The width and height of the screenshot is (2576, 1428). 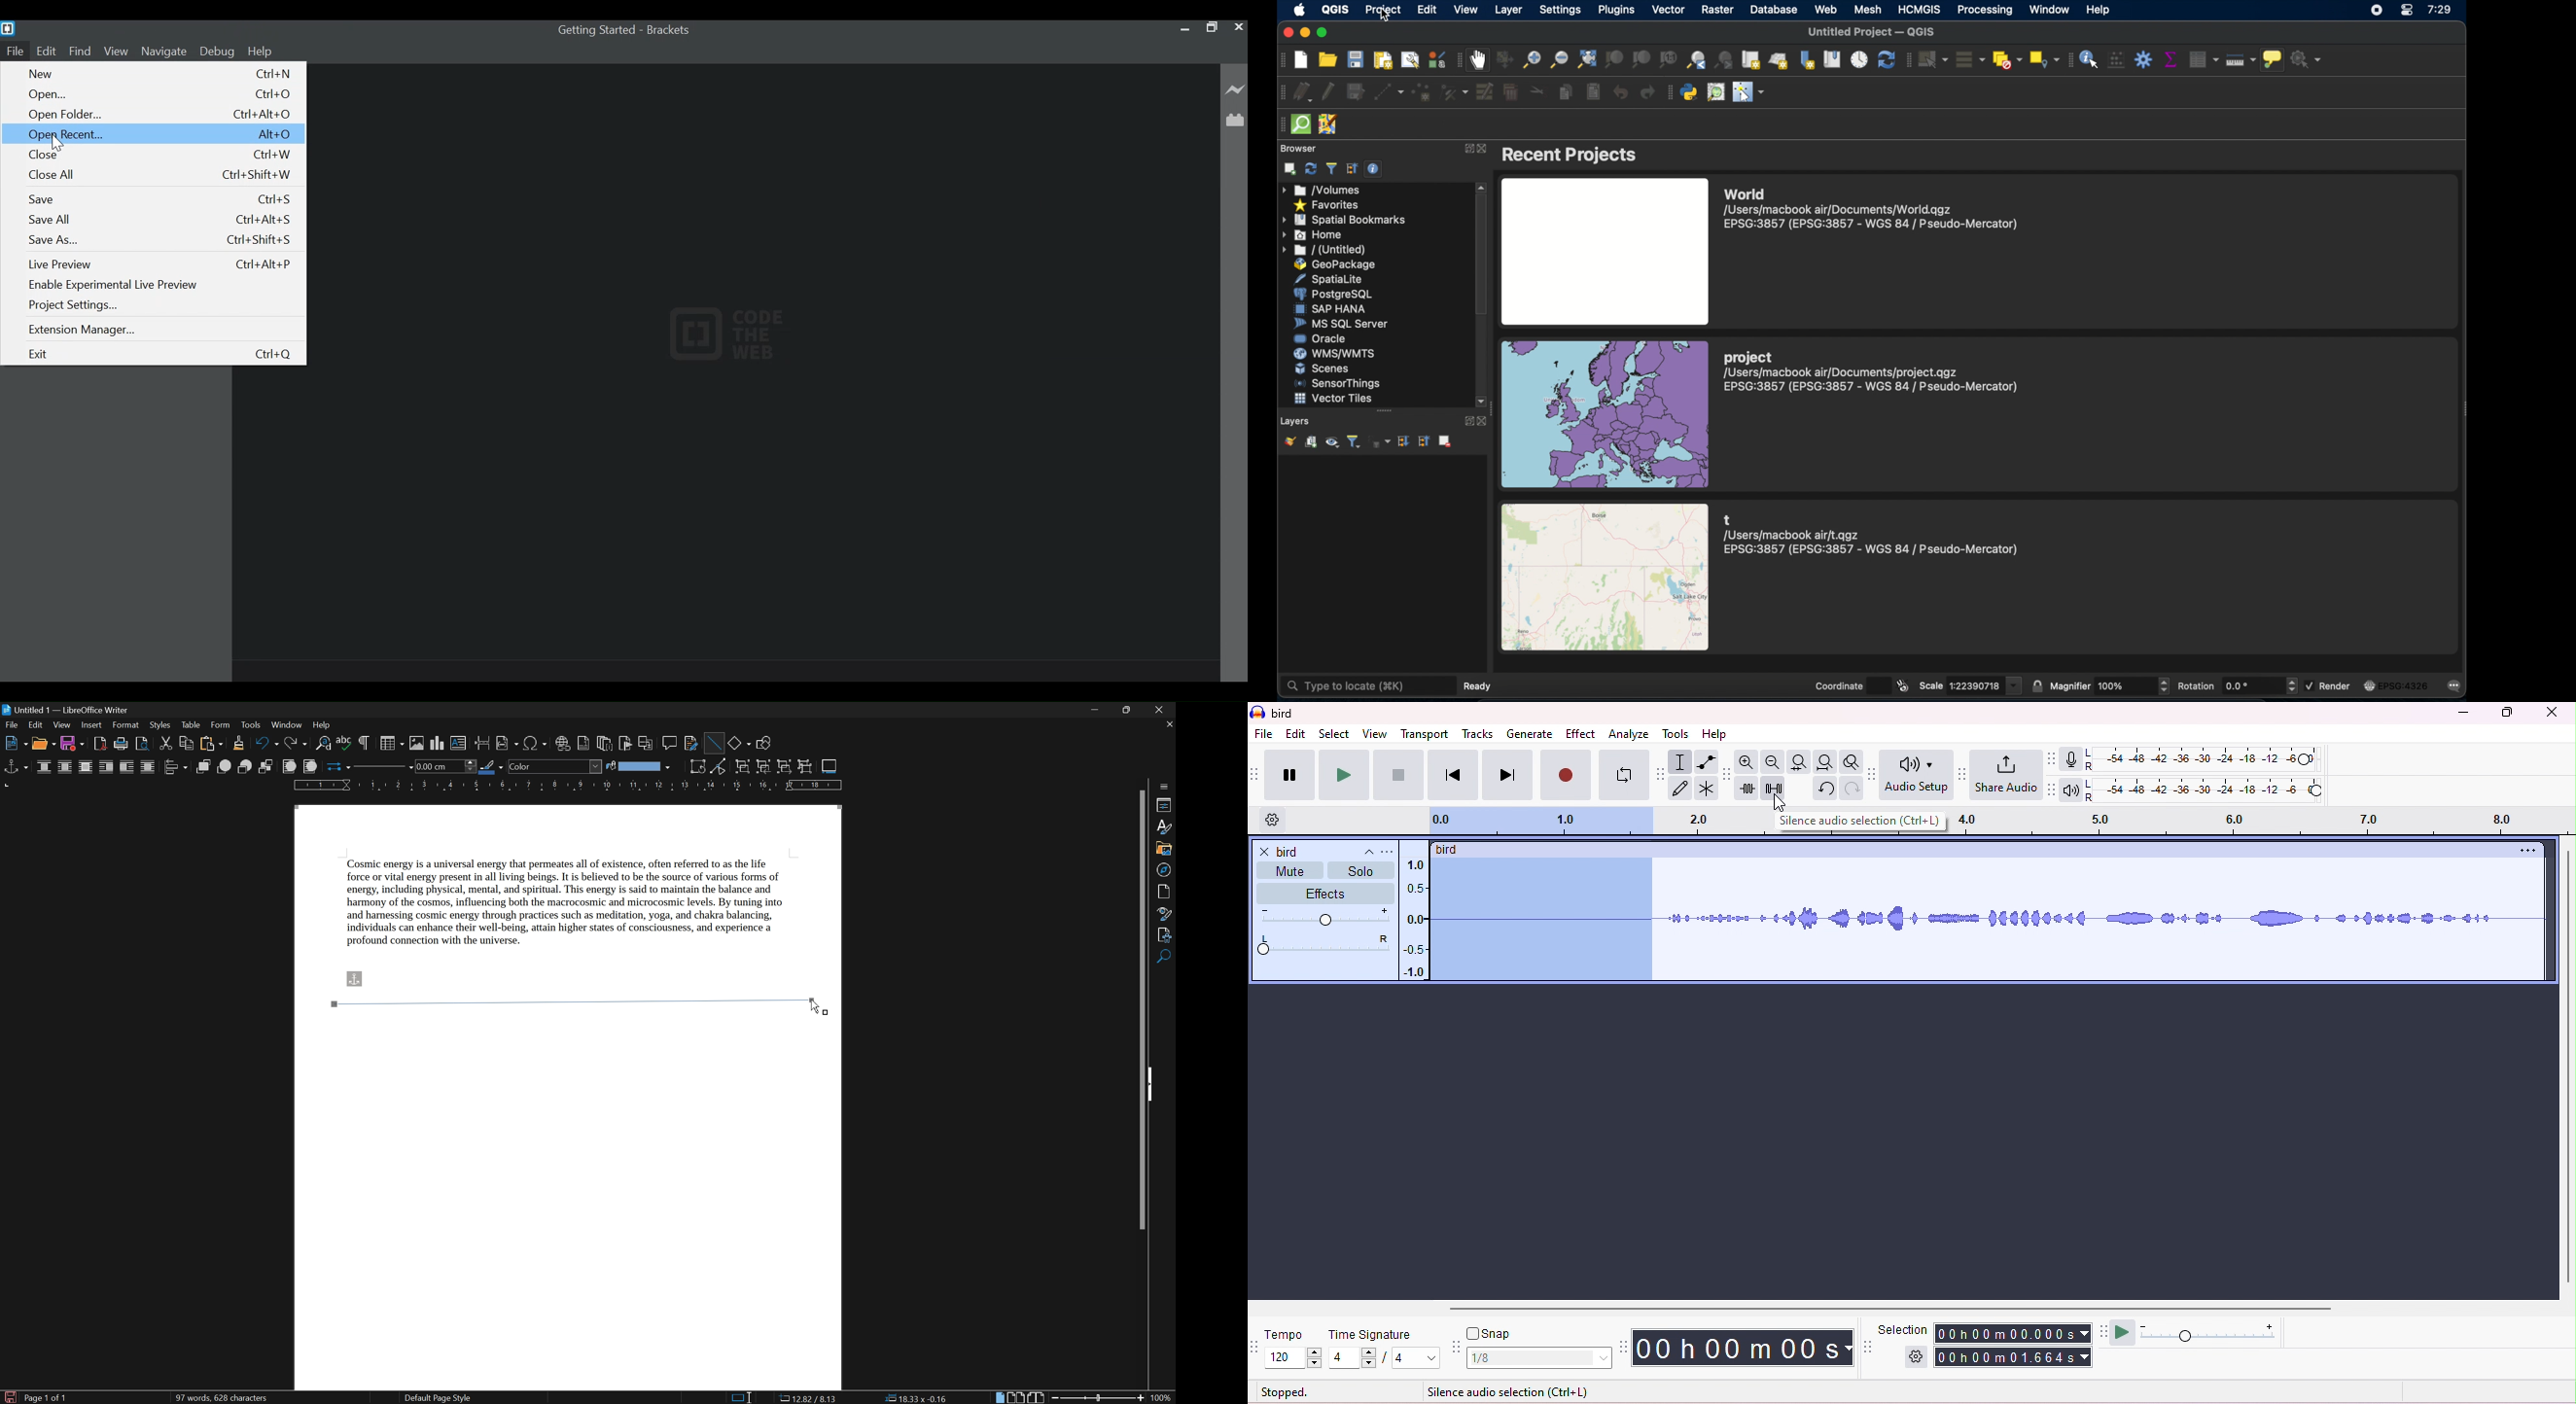 What do you see at coordinates (1285, 715) in the screenshot?
I see `bird` at bounding box center [1285, 715].